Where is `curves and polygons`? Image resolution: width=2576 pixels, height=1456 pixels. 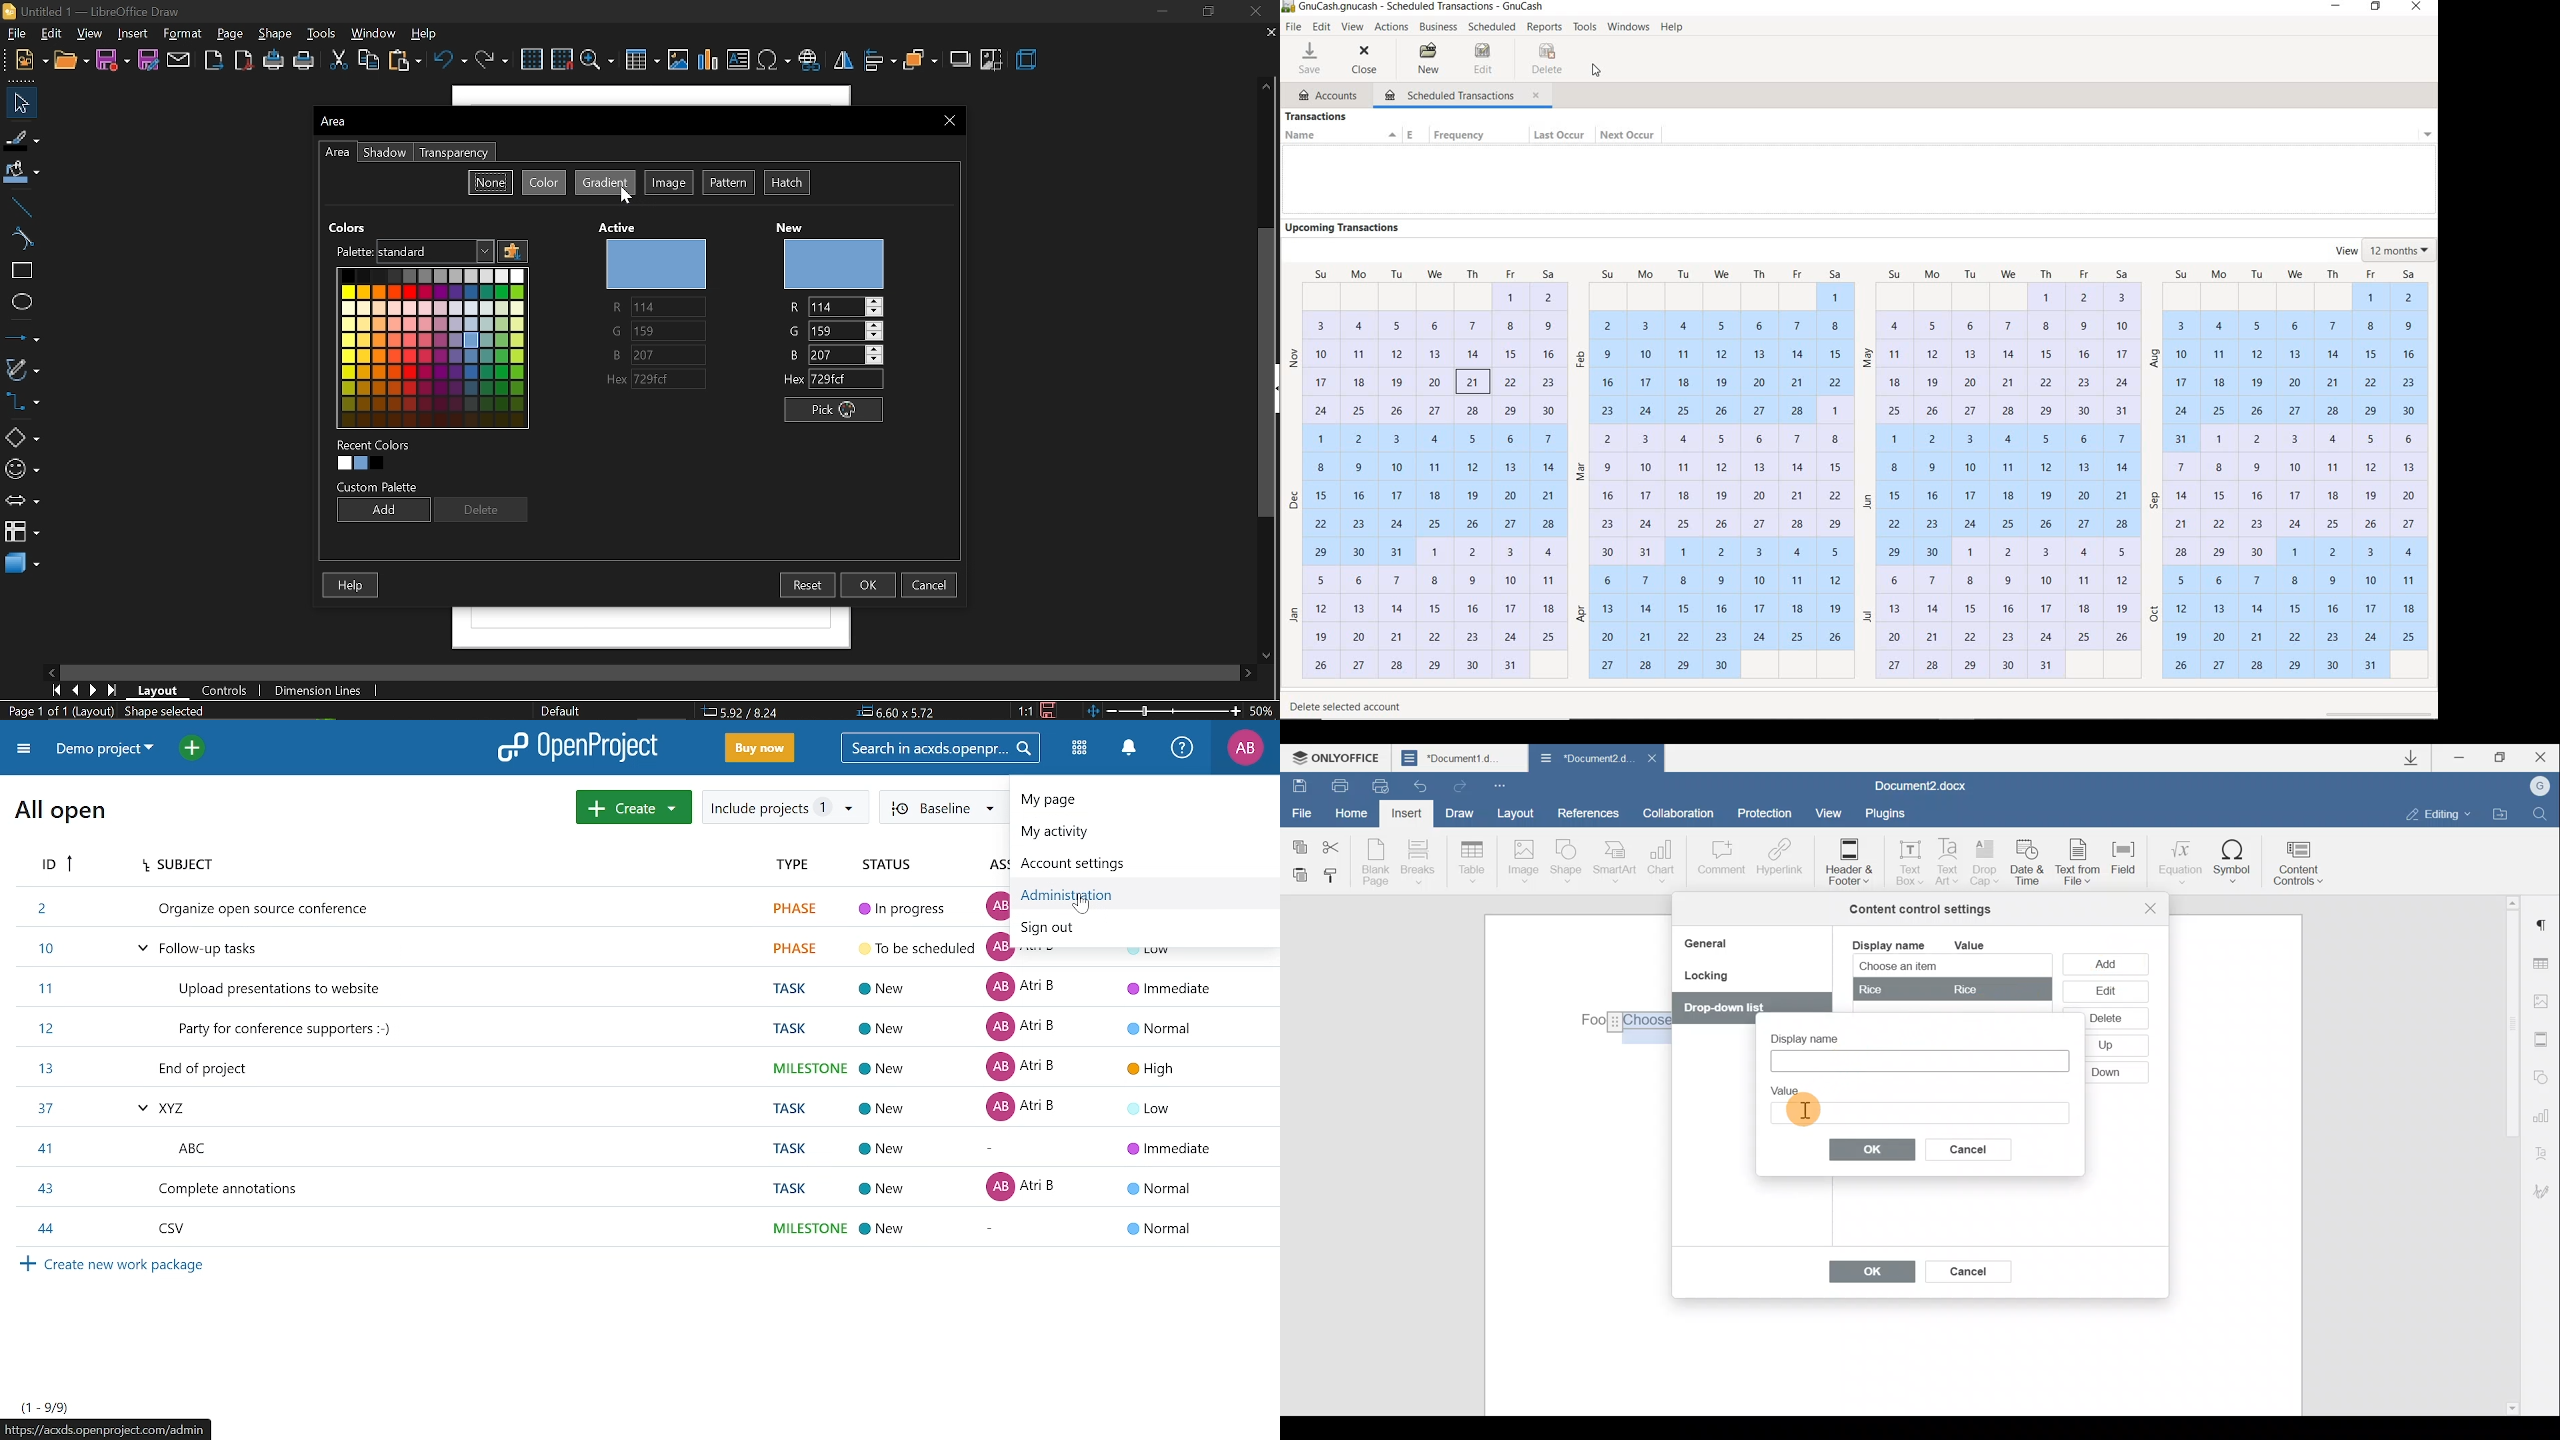 curves and polygons is located at coordinates (22, 370).